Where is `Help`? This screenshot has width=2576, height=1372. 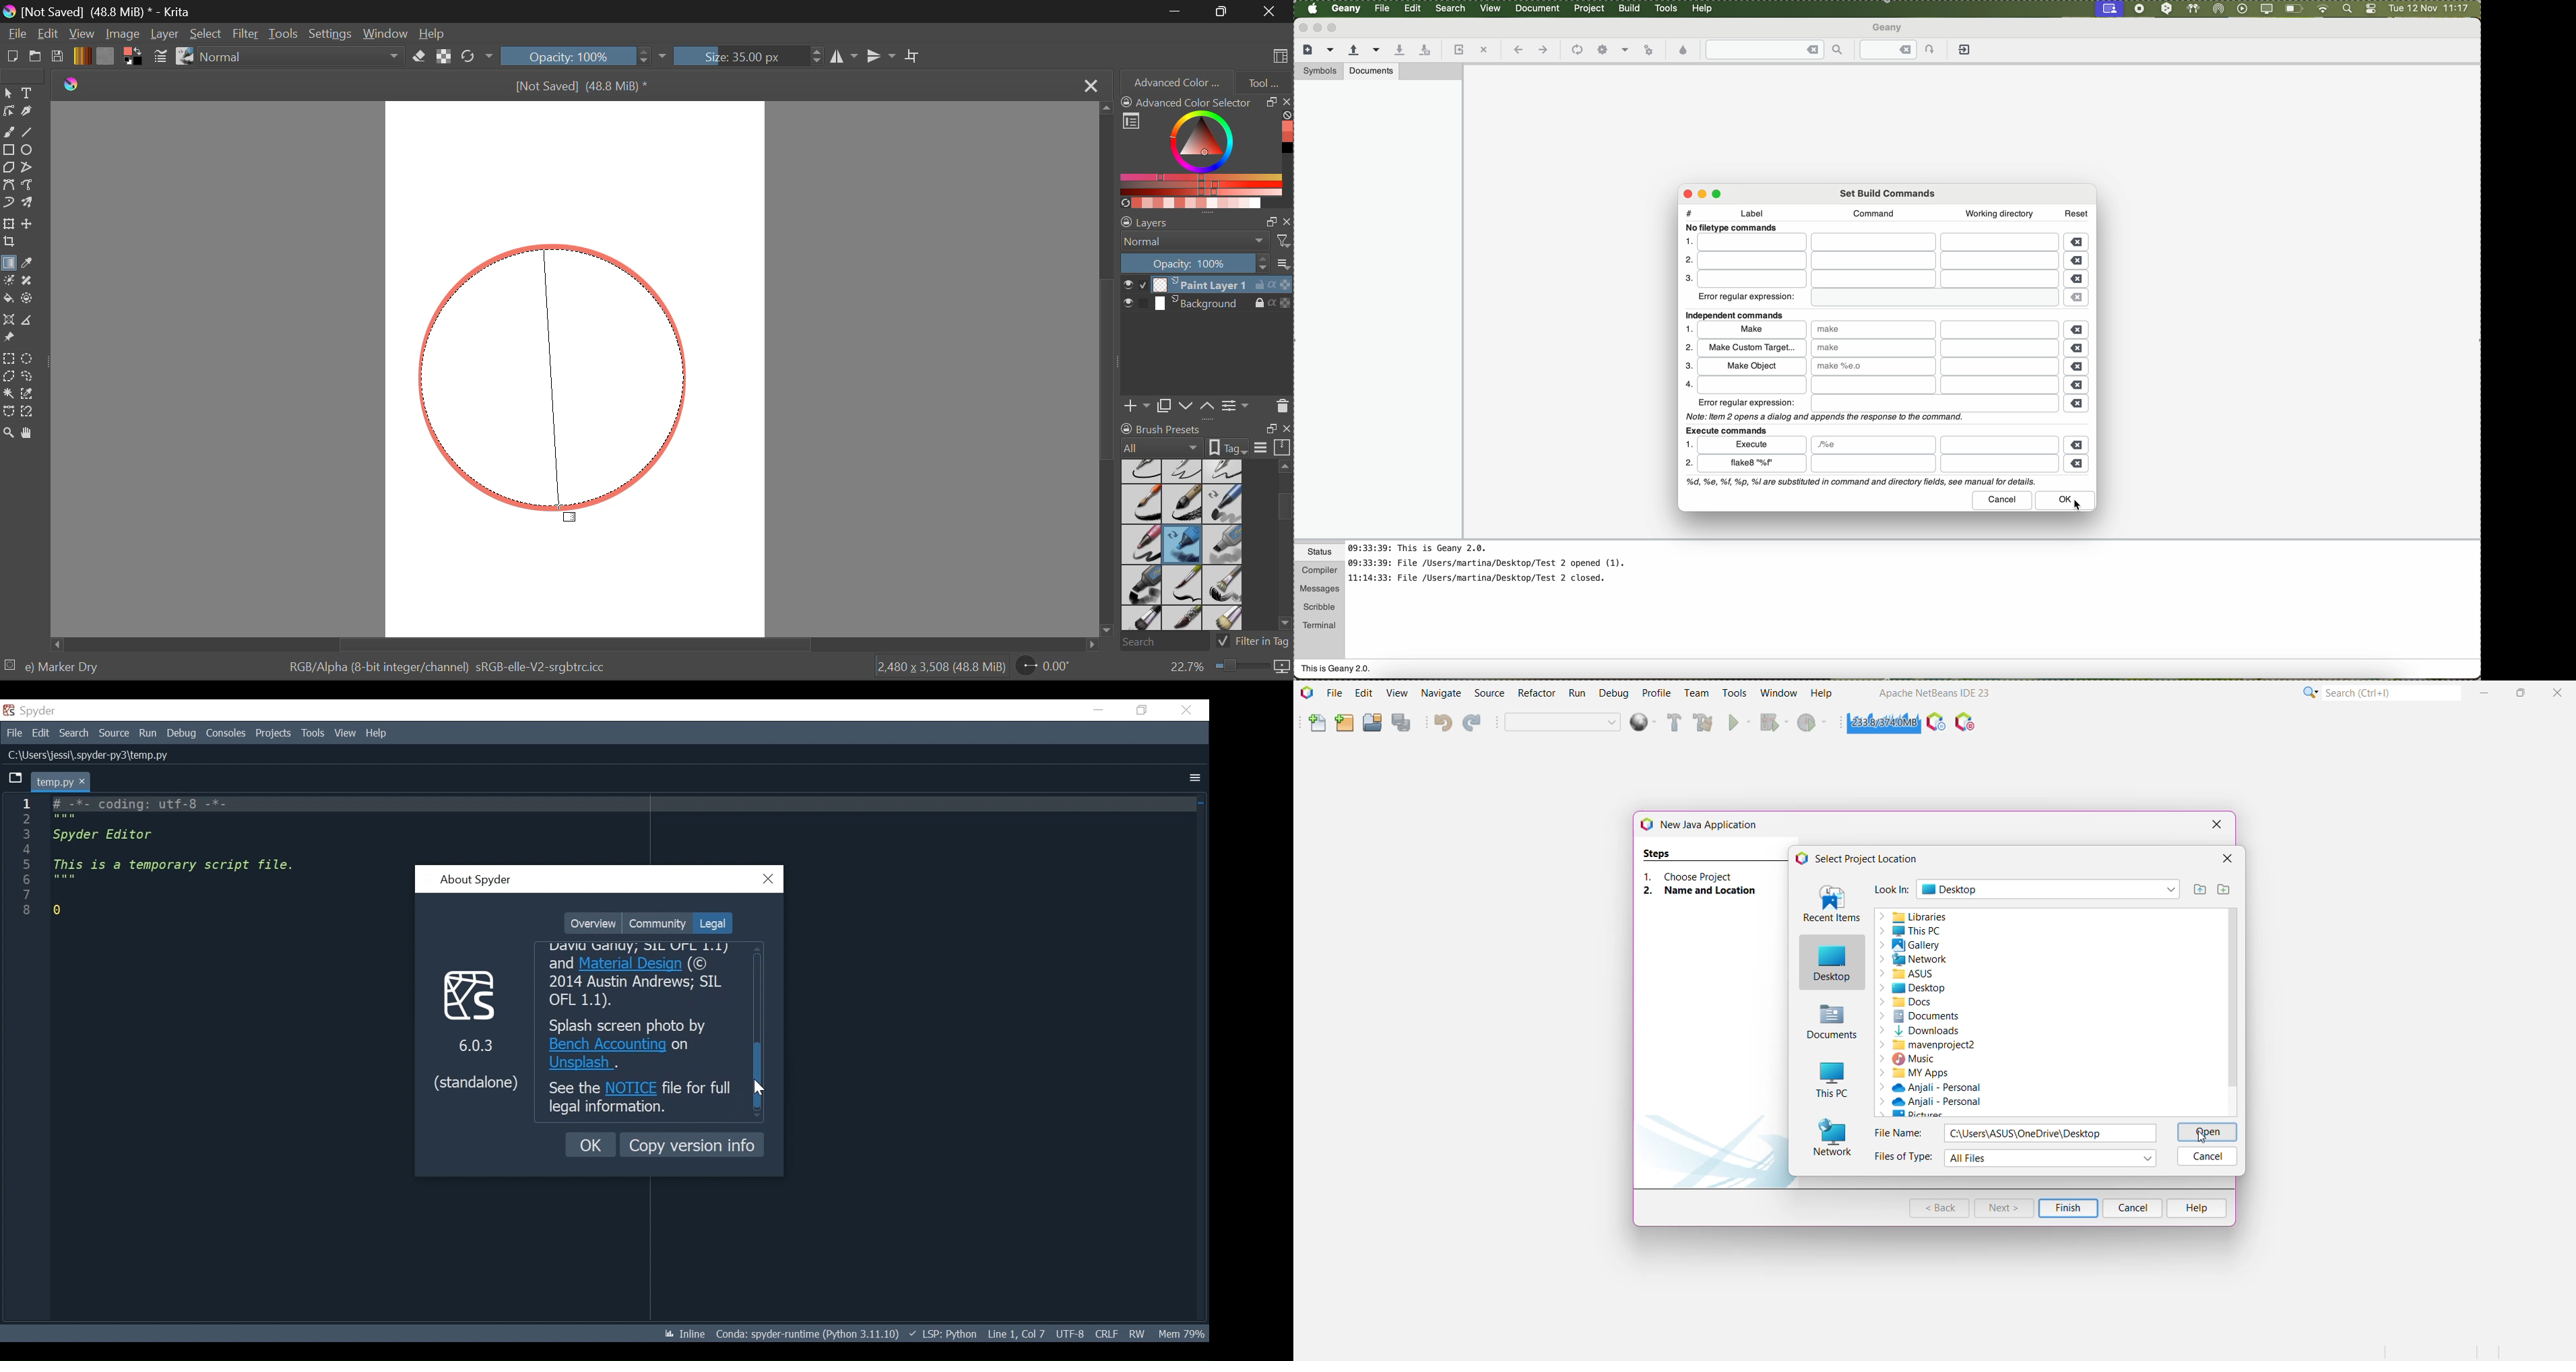 Help is located at coordinates (377, 733).